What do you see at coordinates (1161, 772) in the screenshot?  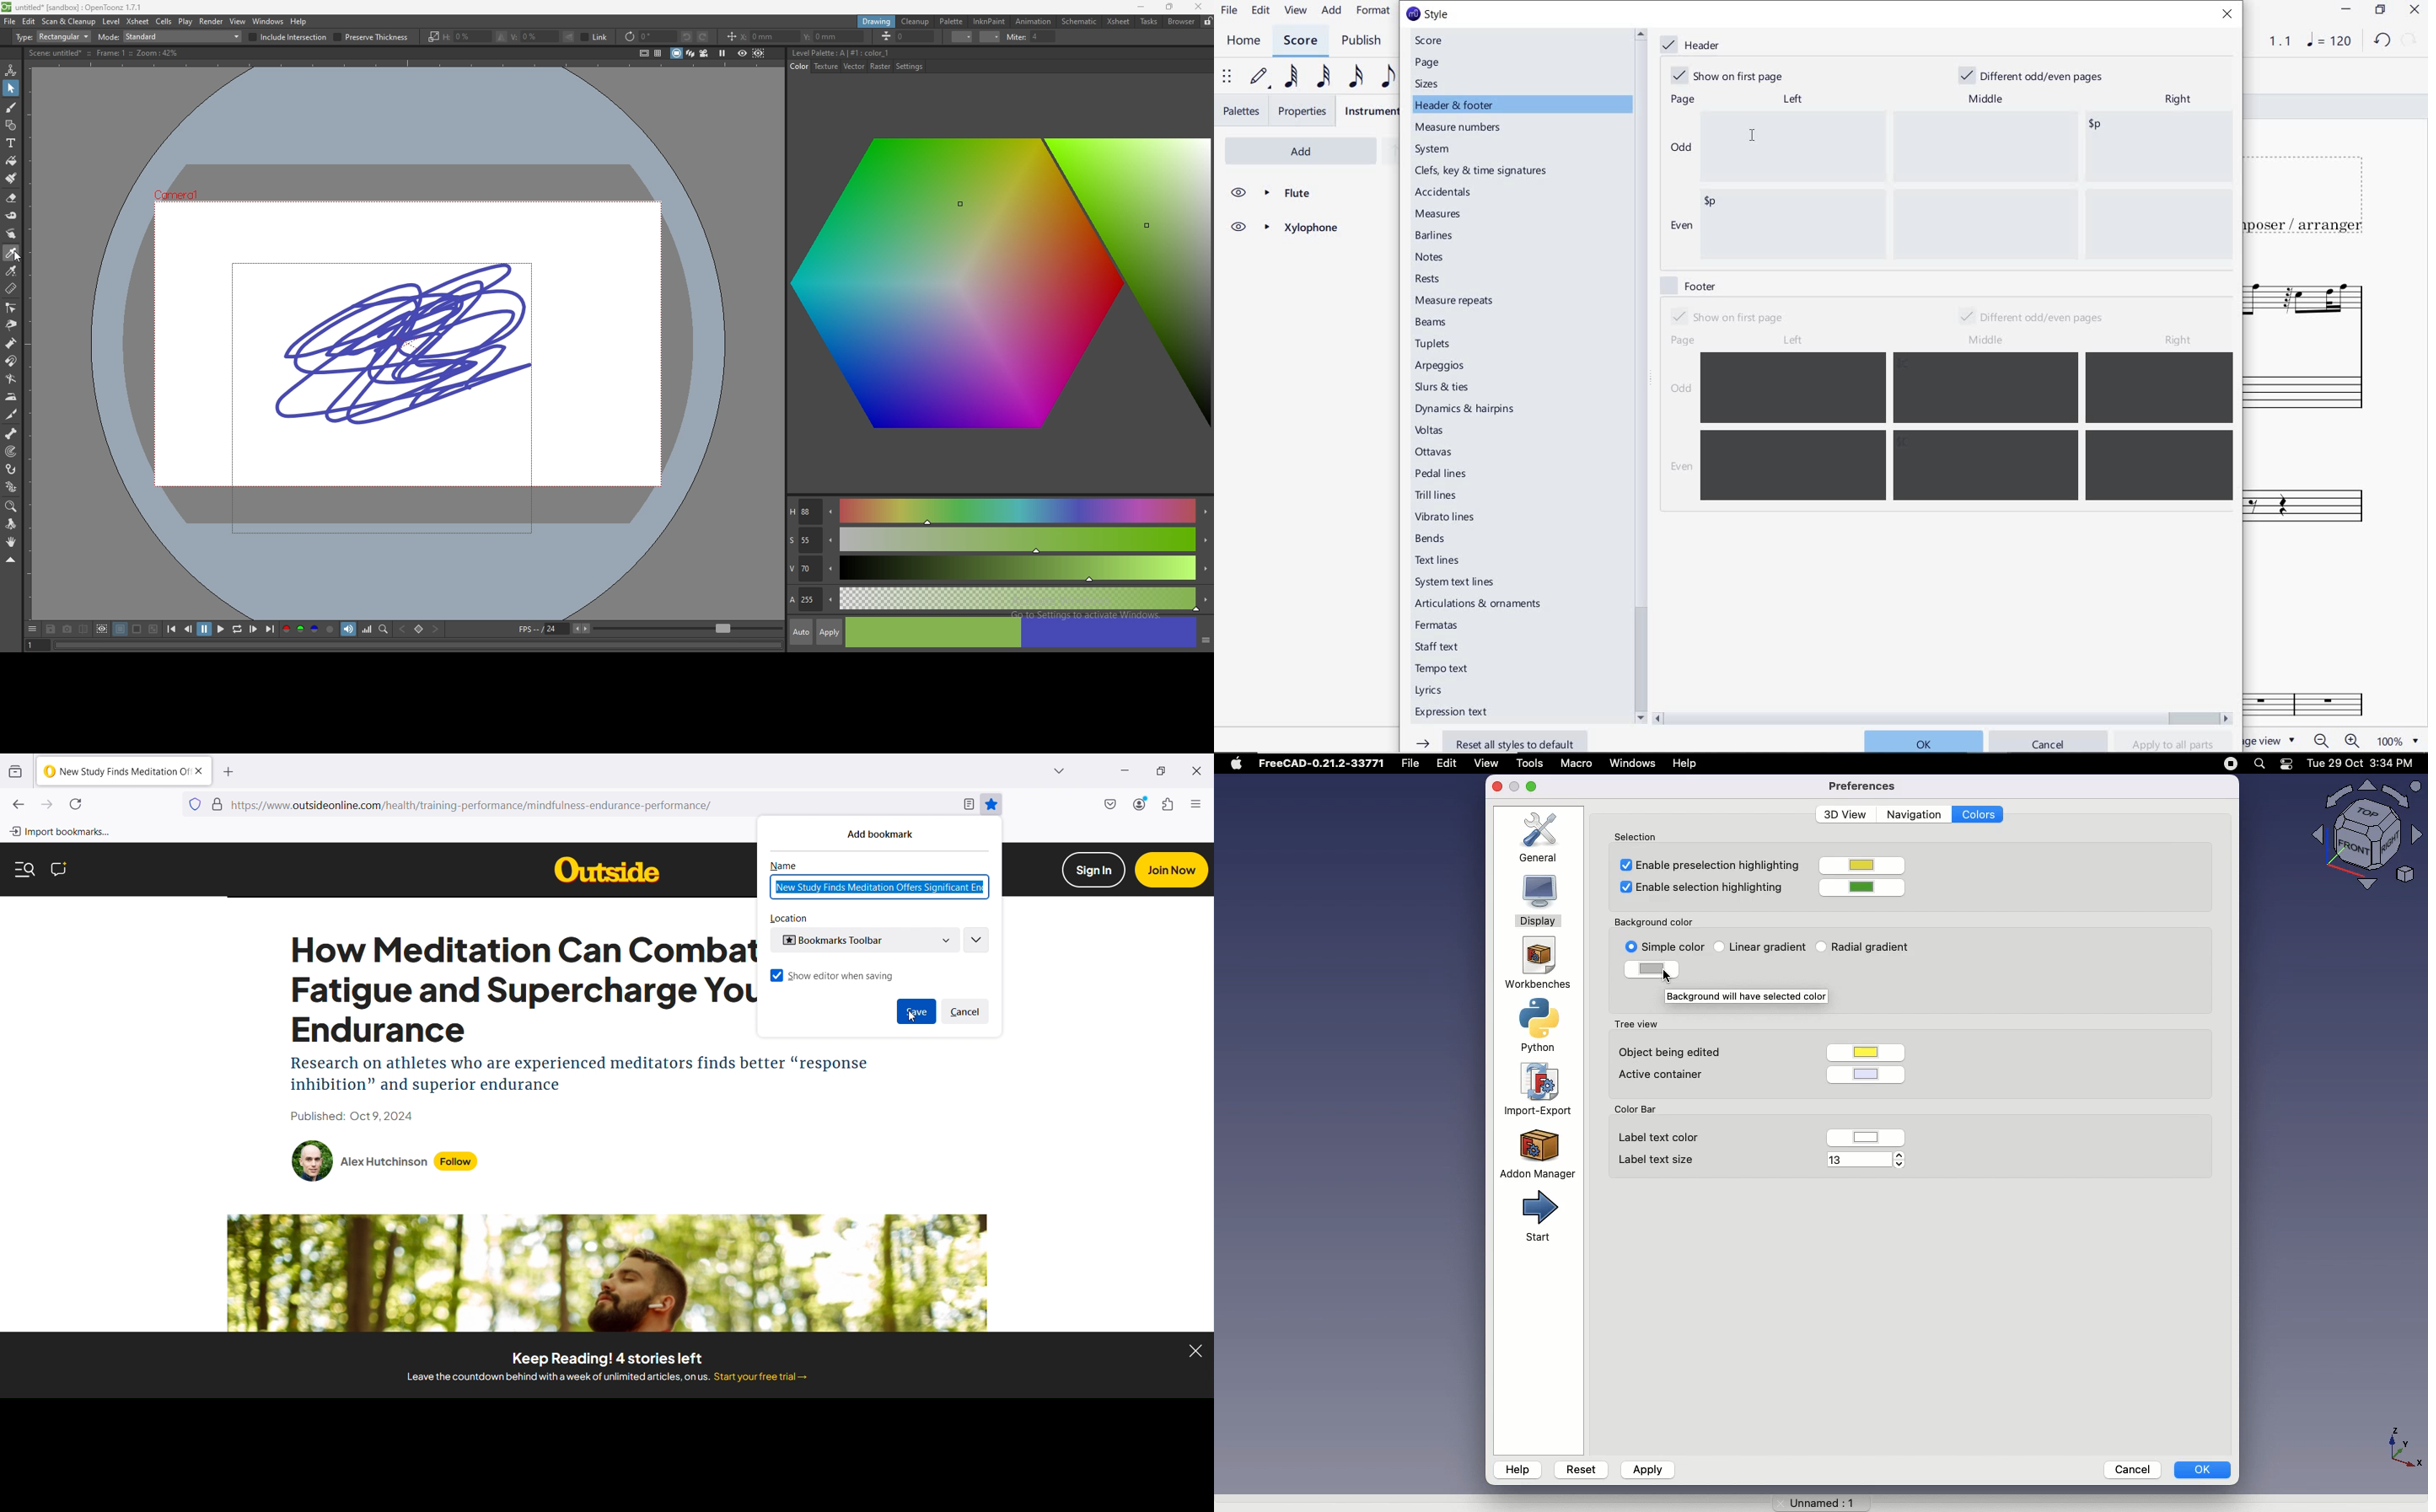 I see `Restore` at bounding box center [1161, 772].